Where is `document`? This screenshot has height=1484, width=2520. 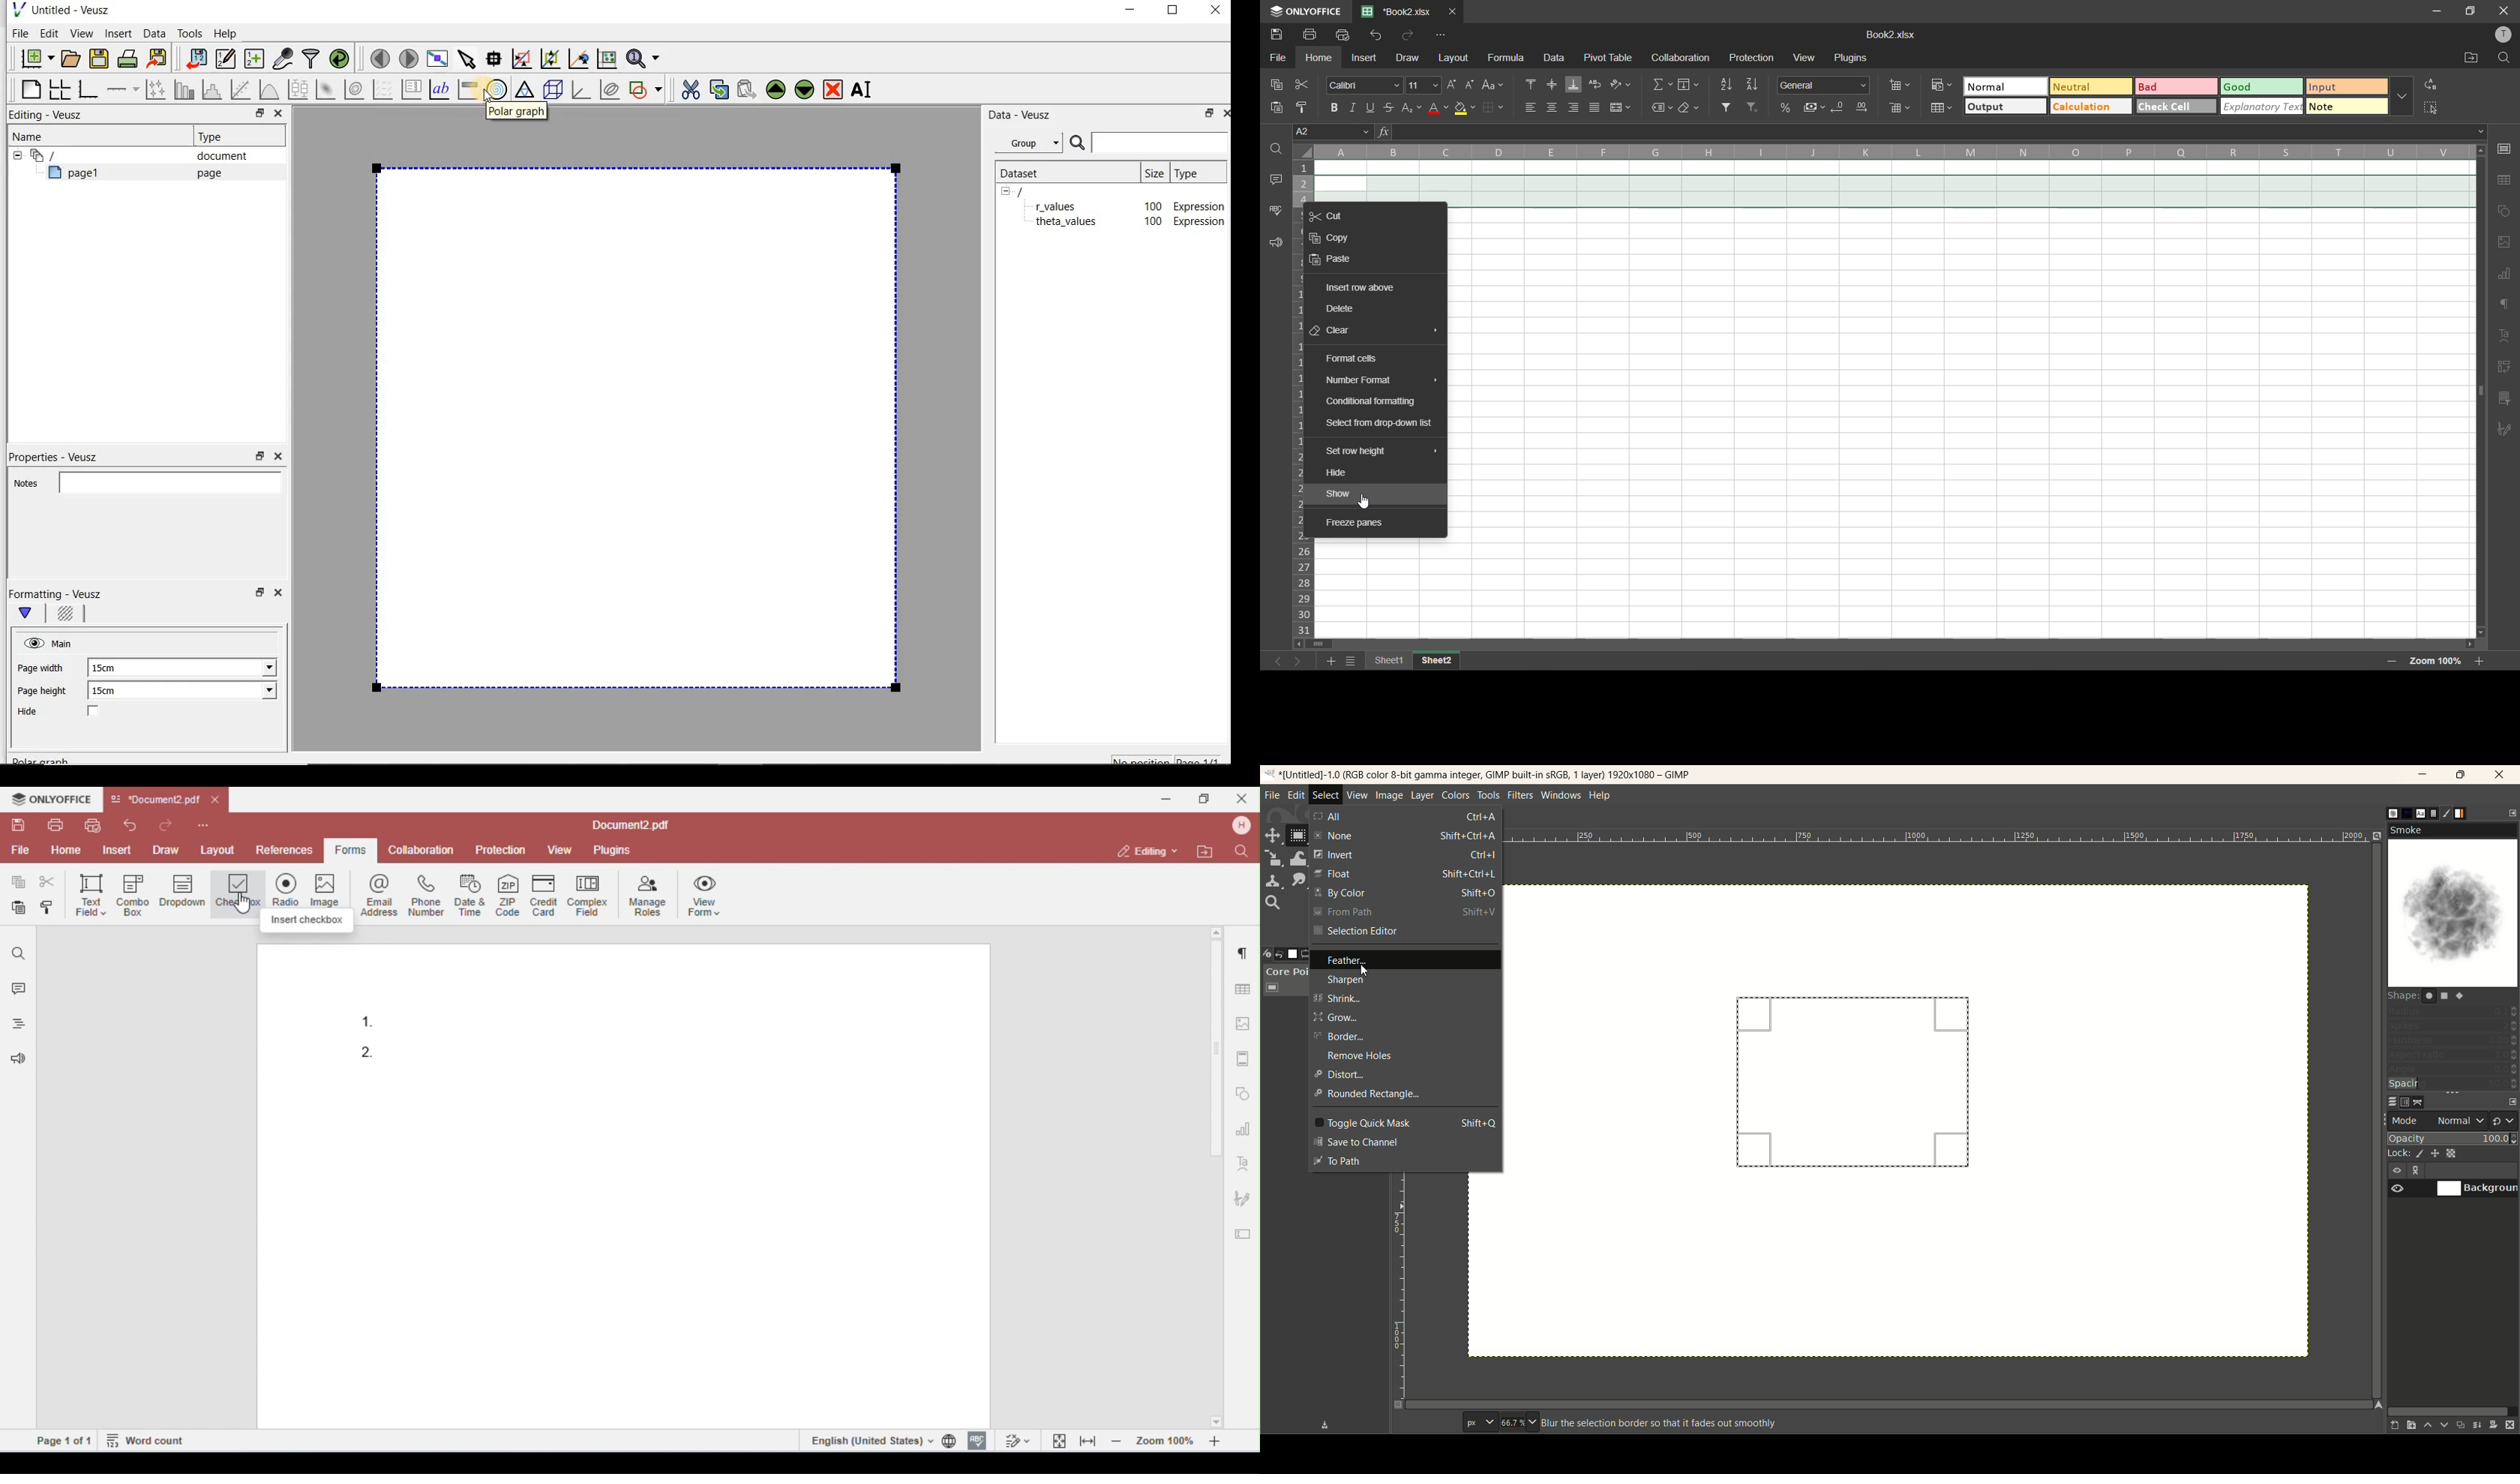
document is located at coordinates (216, 156).